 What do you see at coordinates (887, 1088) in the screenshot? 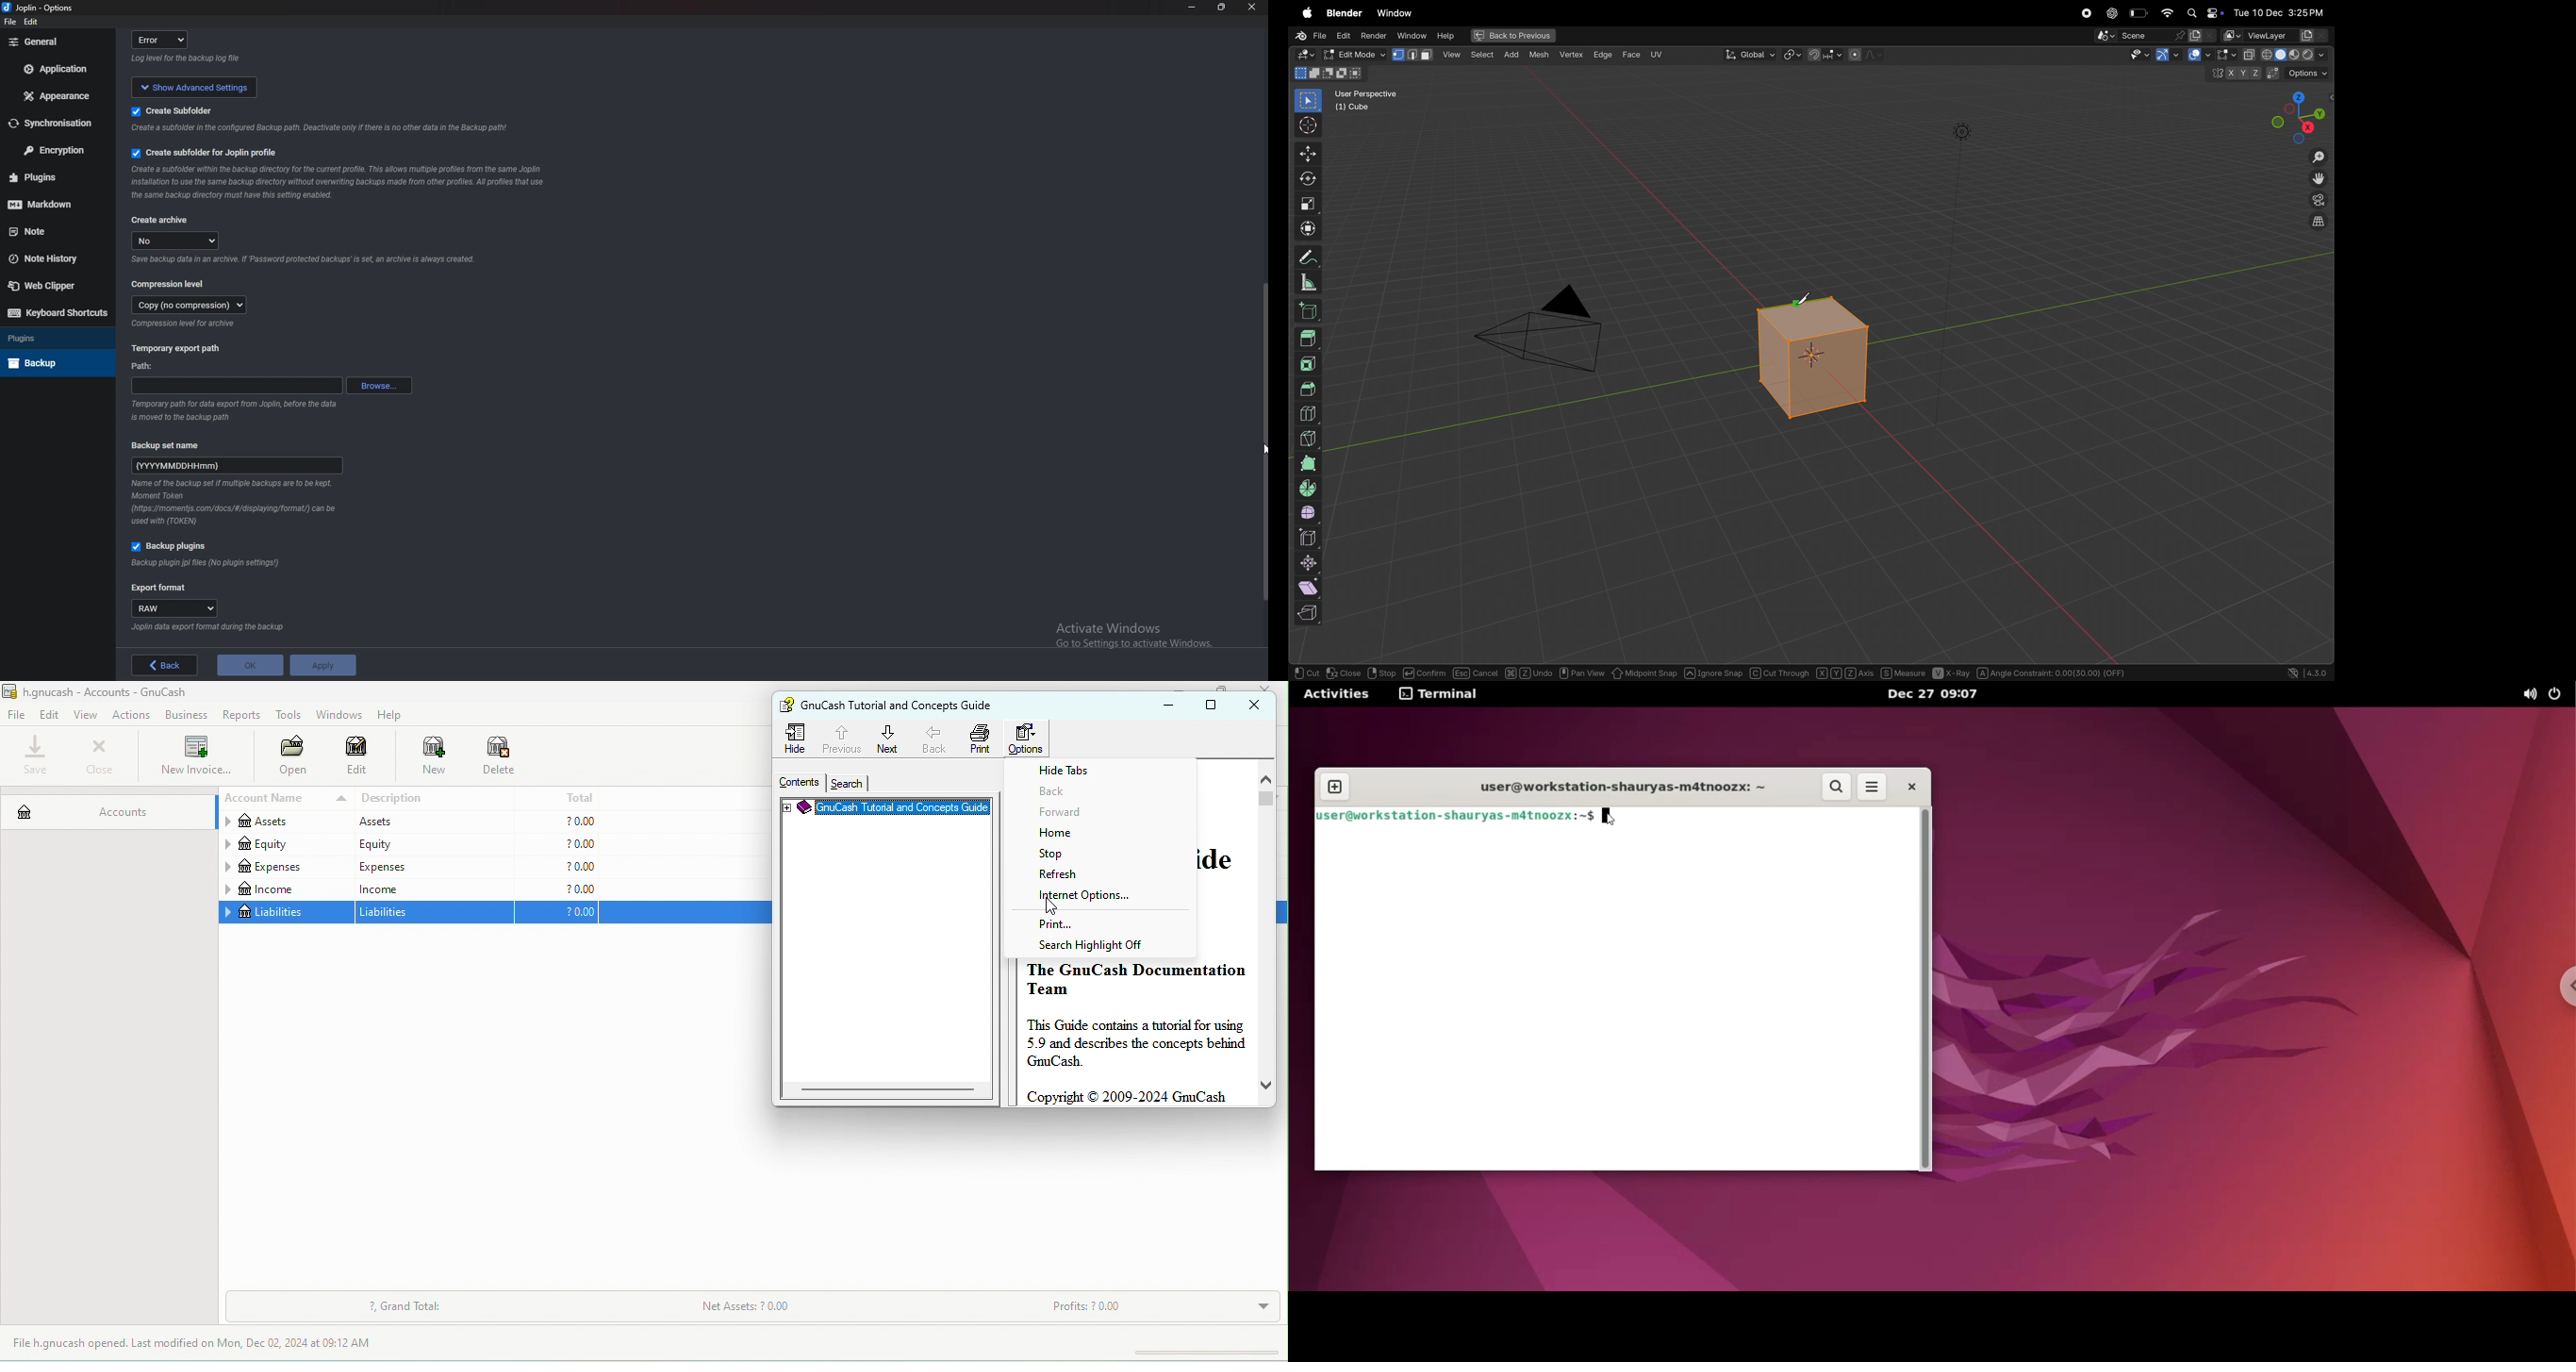
I see `horizontal scroll bar` at bounding box center [887, 1088].